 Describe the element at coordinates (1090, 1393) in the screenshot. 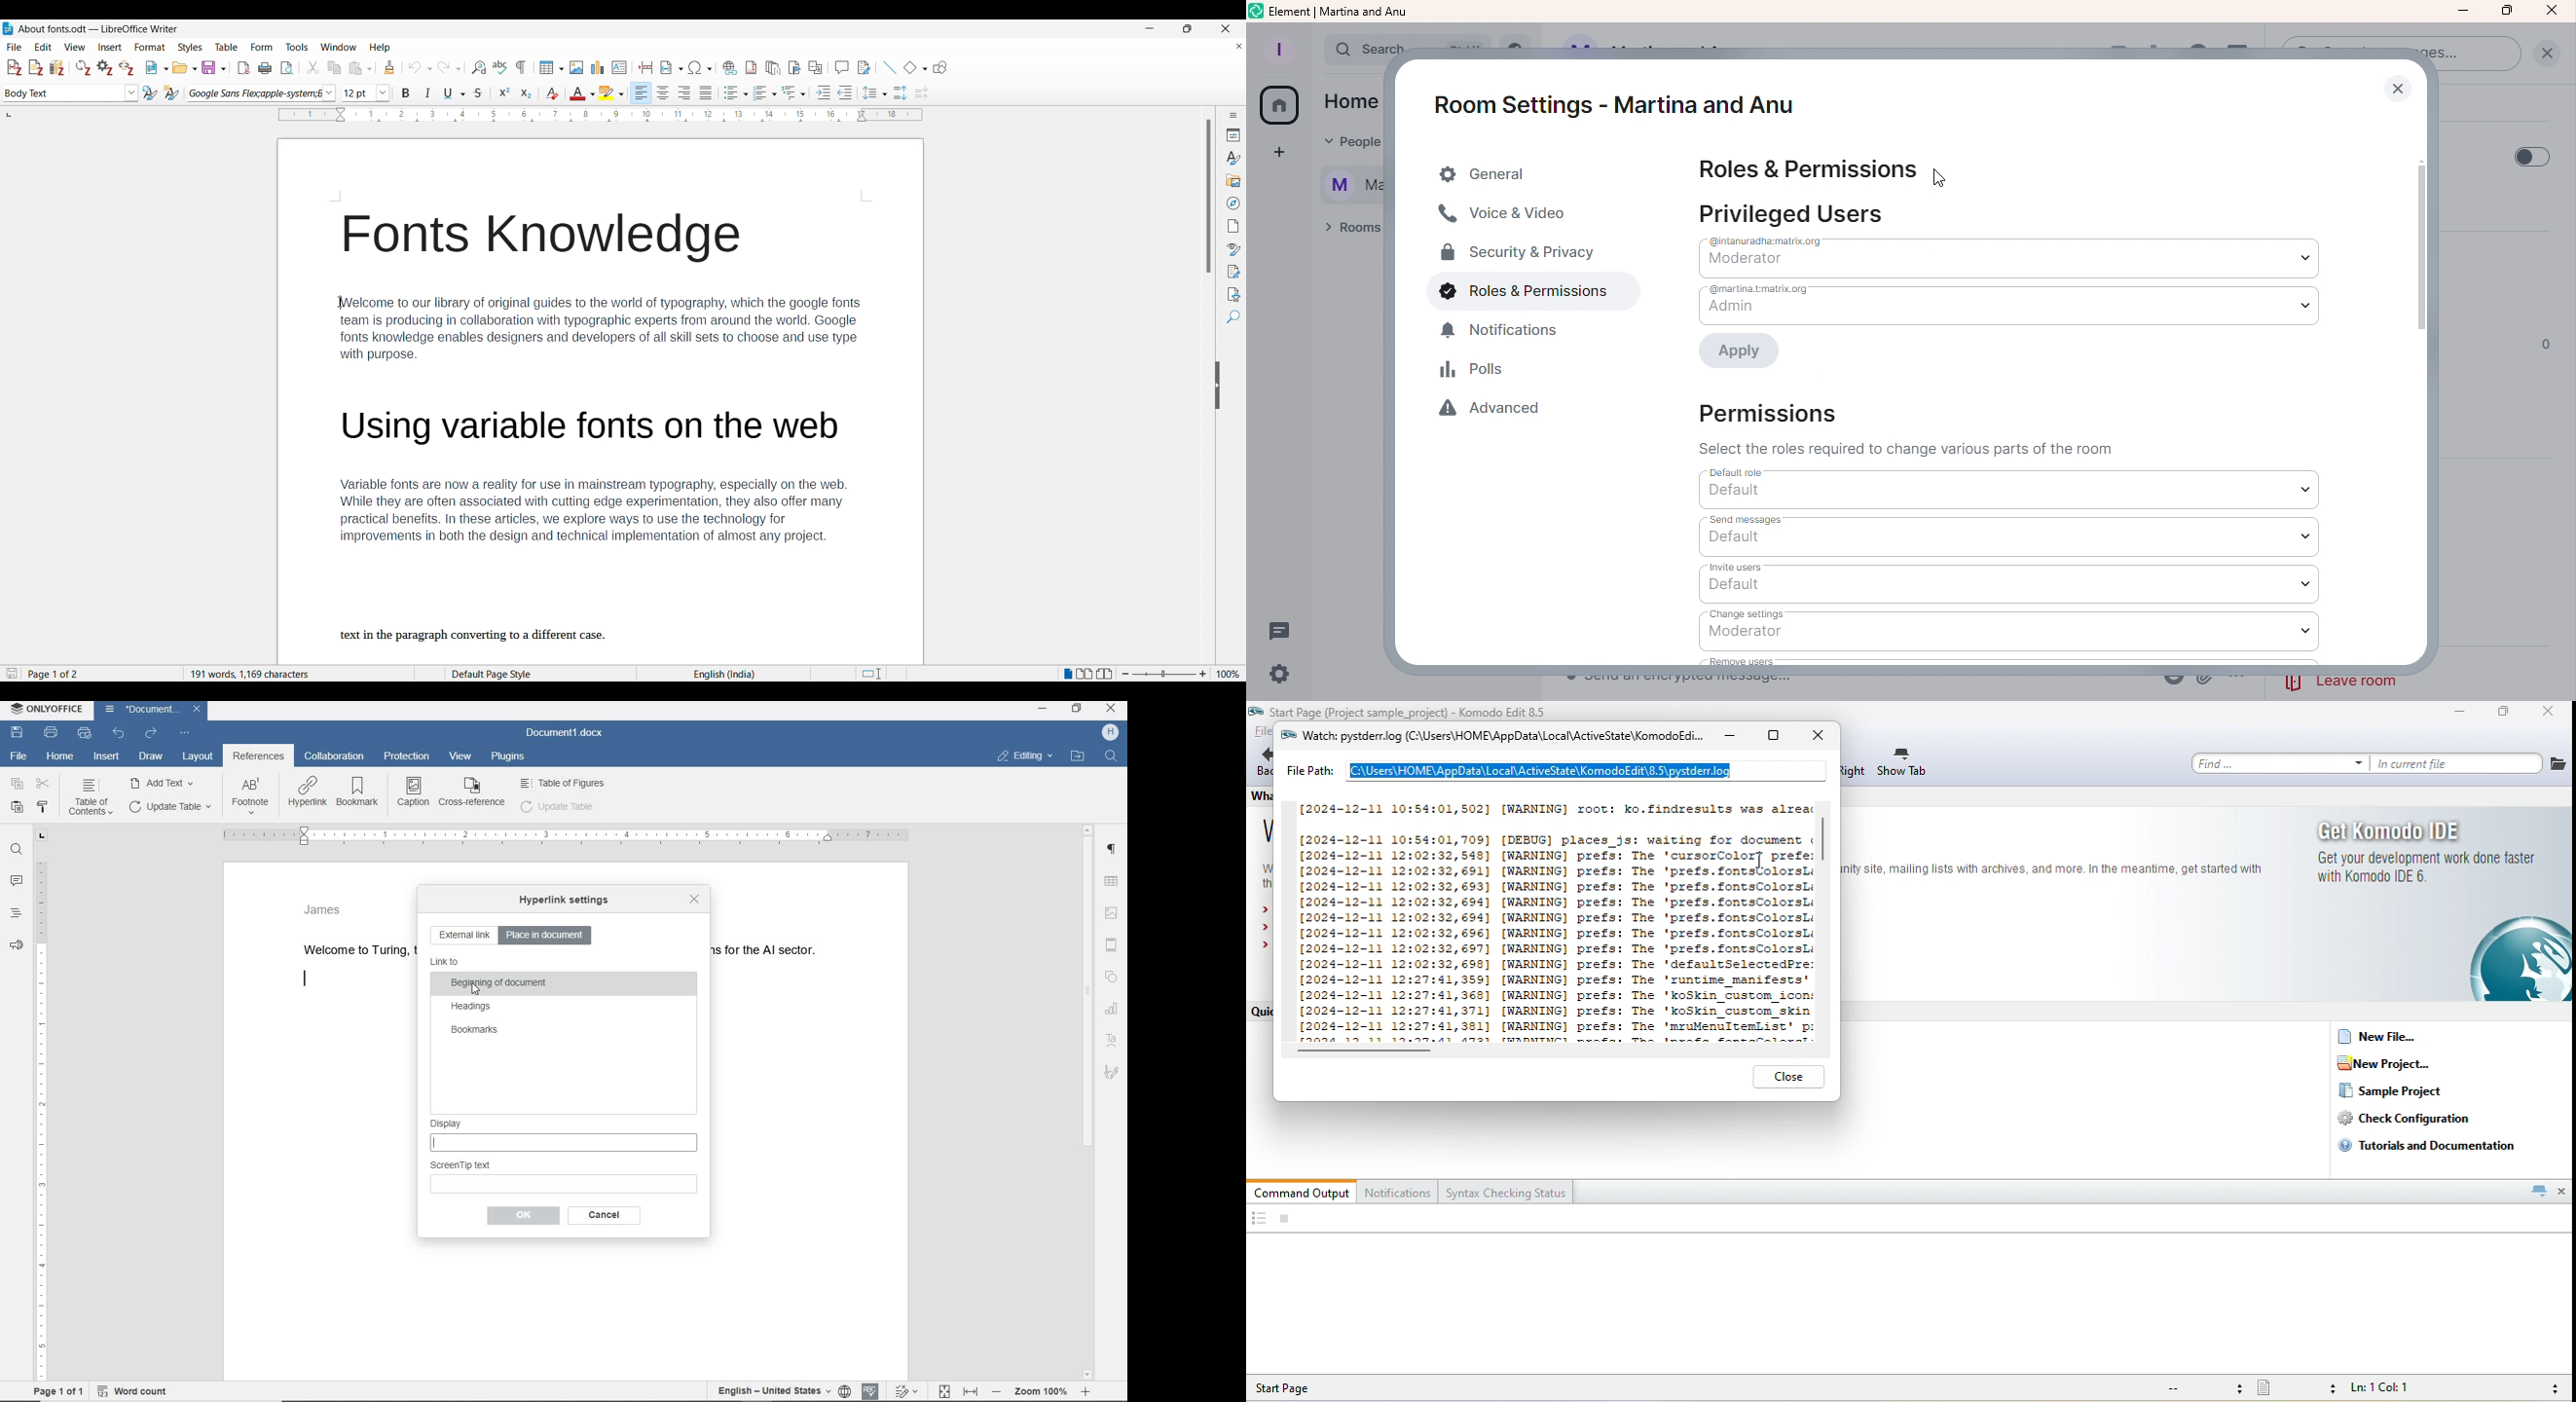

I see `zoom in` at that location.